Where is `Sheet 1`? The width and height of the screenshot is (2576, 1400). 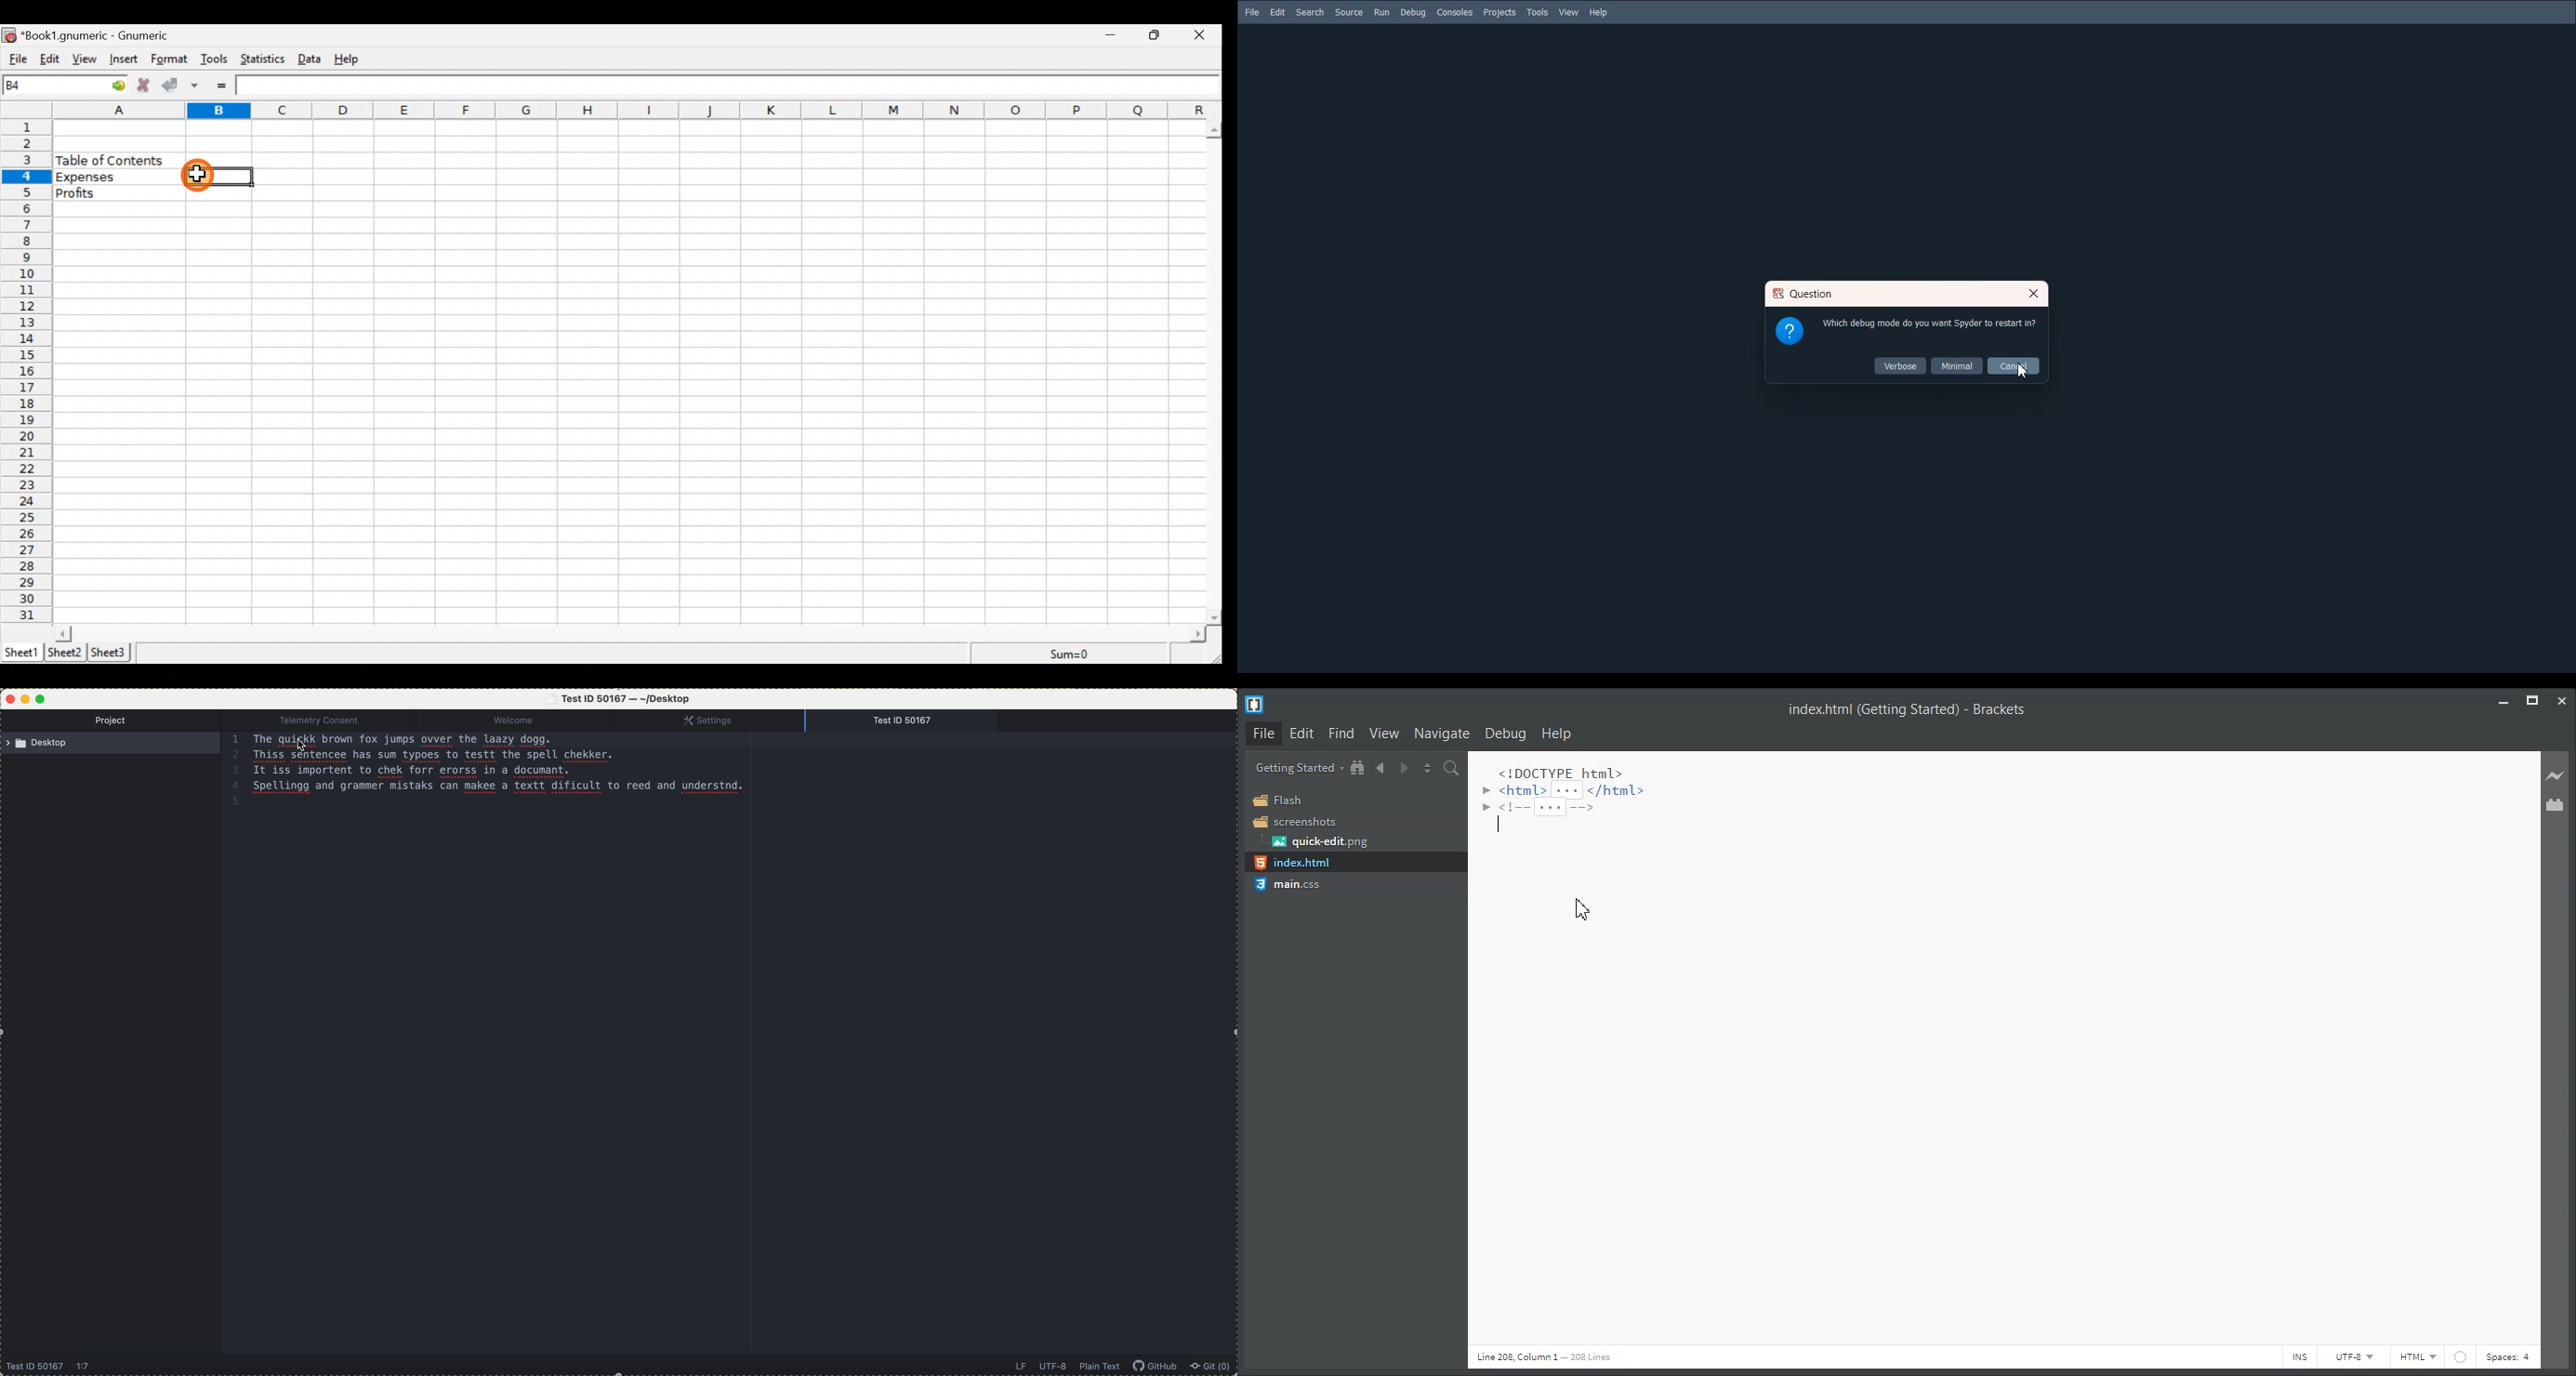 Sheet 1 is located at coordinates (22, 651).